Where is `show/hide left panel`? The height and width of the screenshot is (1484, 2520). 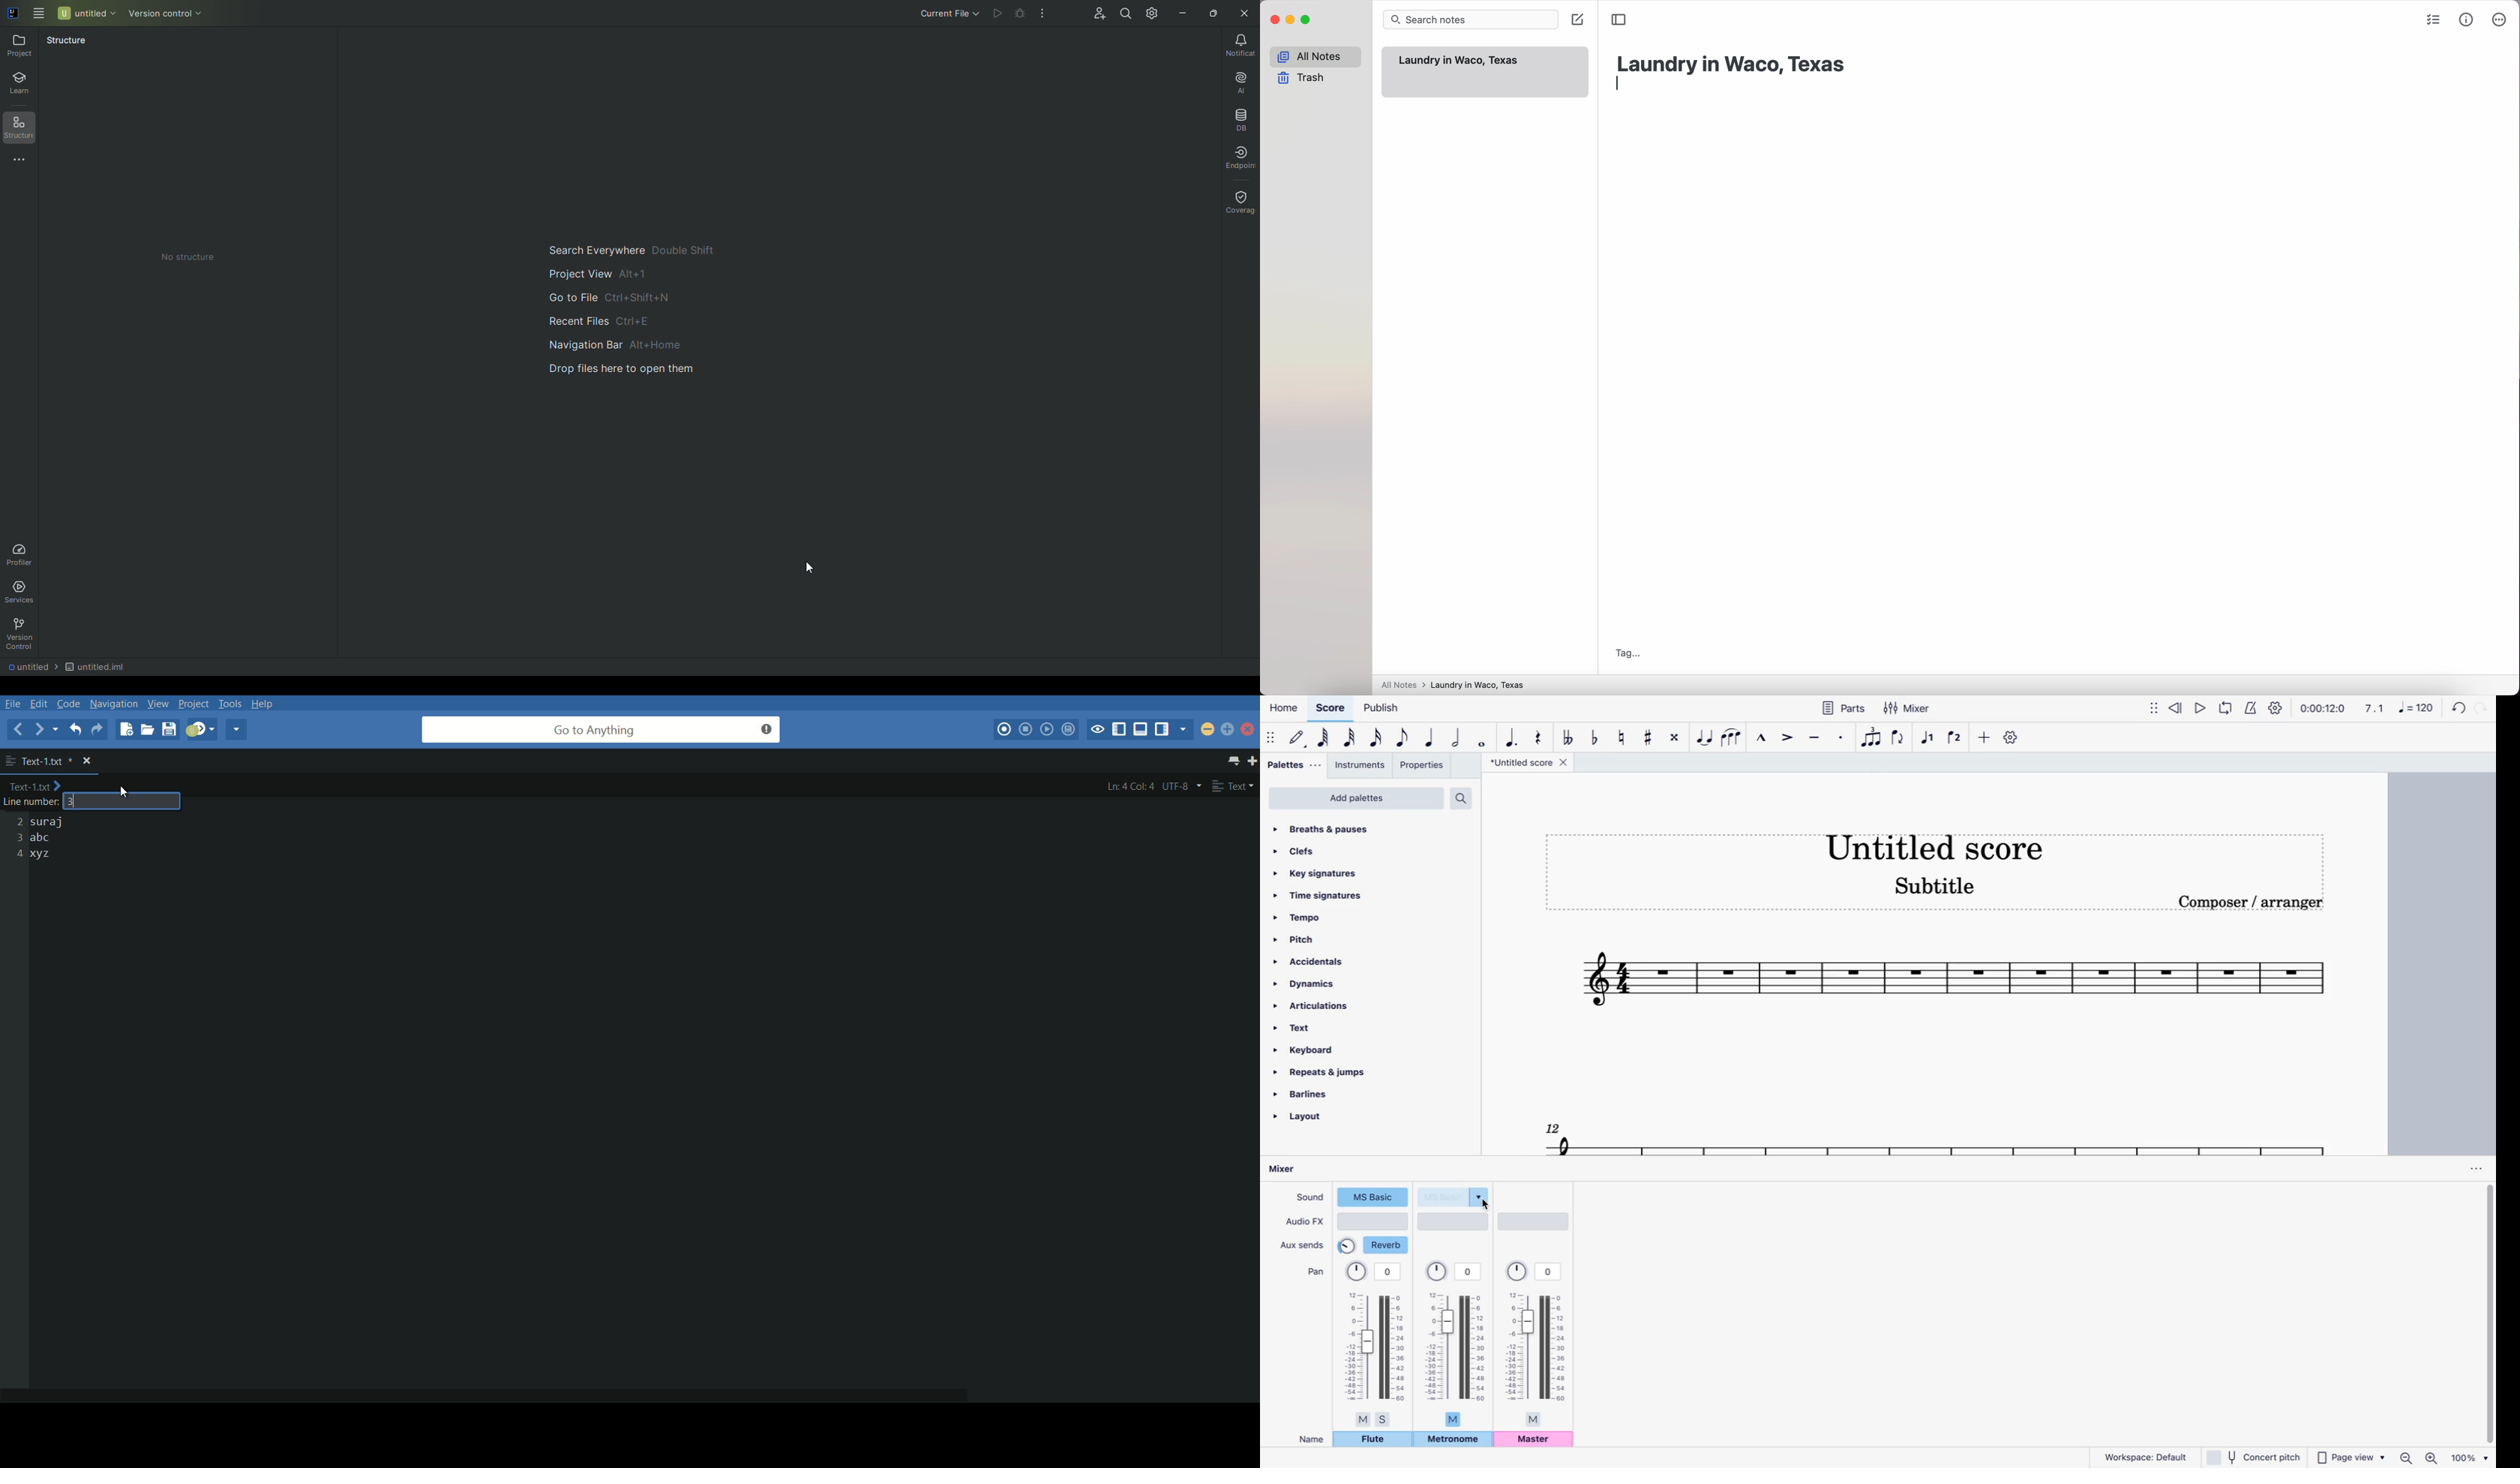 show/hide left panel is located at coordinates (1119, 729).